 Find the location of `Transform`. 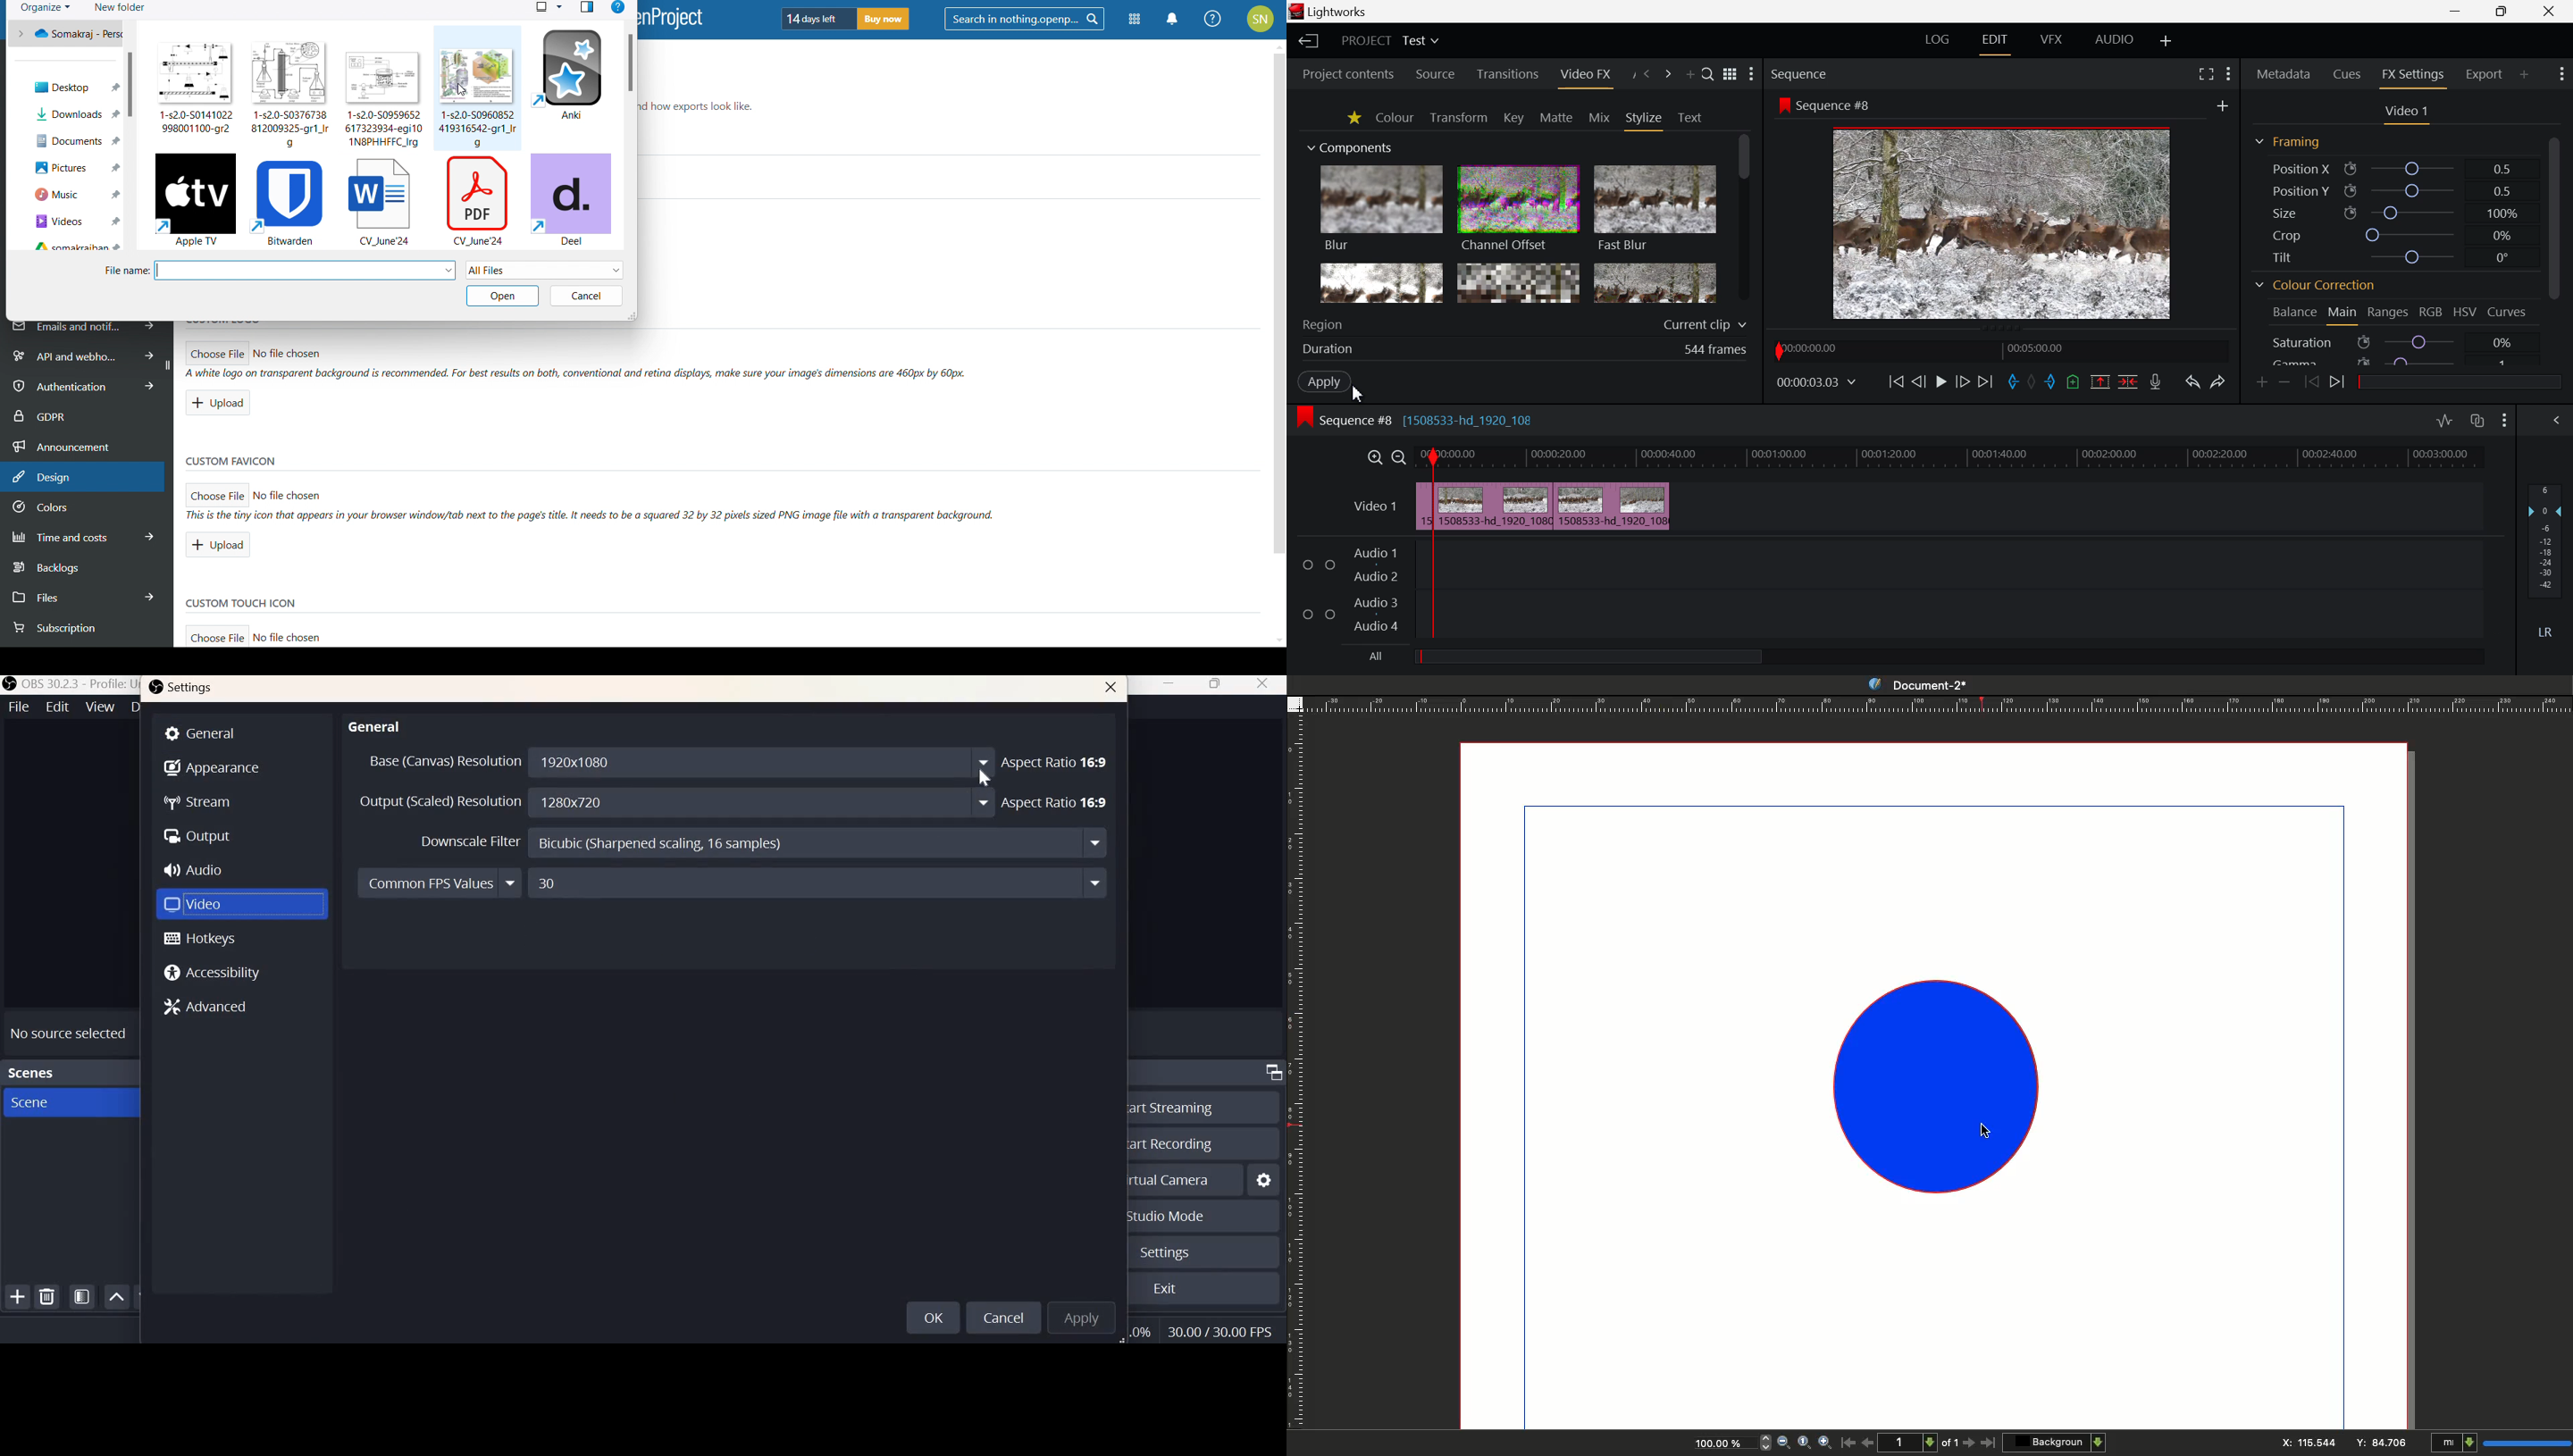

Transform is located at coordinates (1458, 117).